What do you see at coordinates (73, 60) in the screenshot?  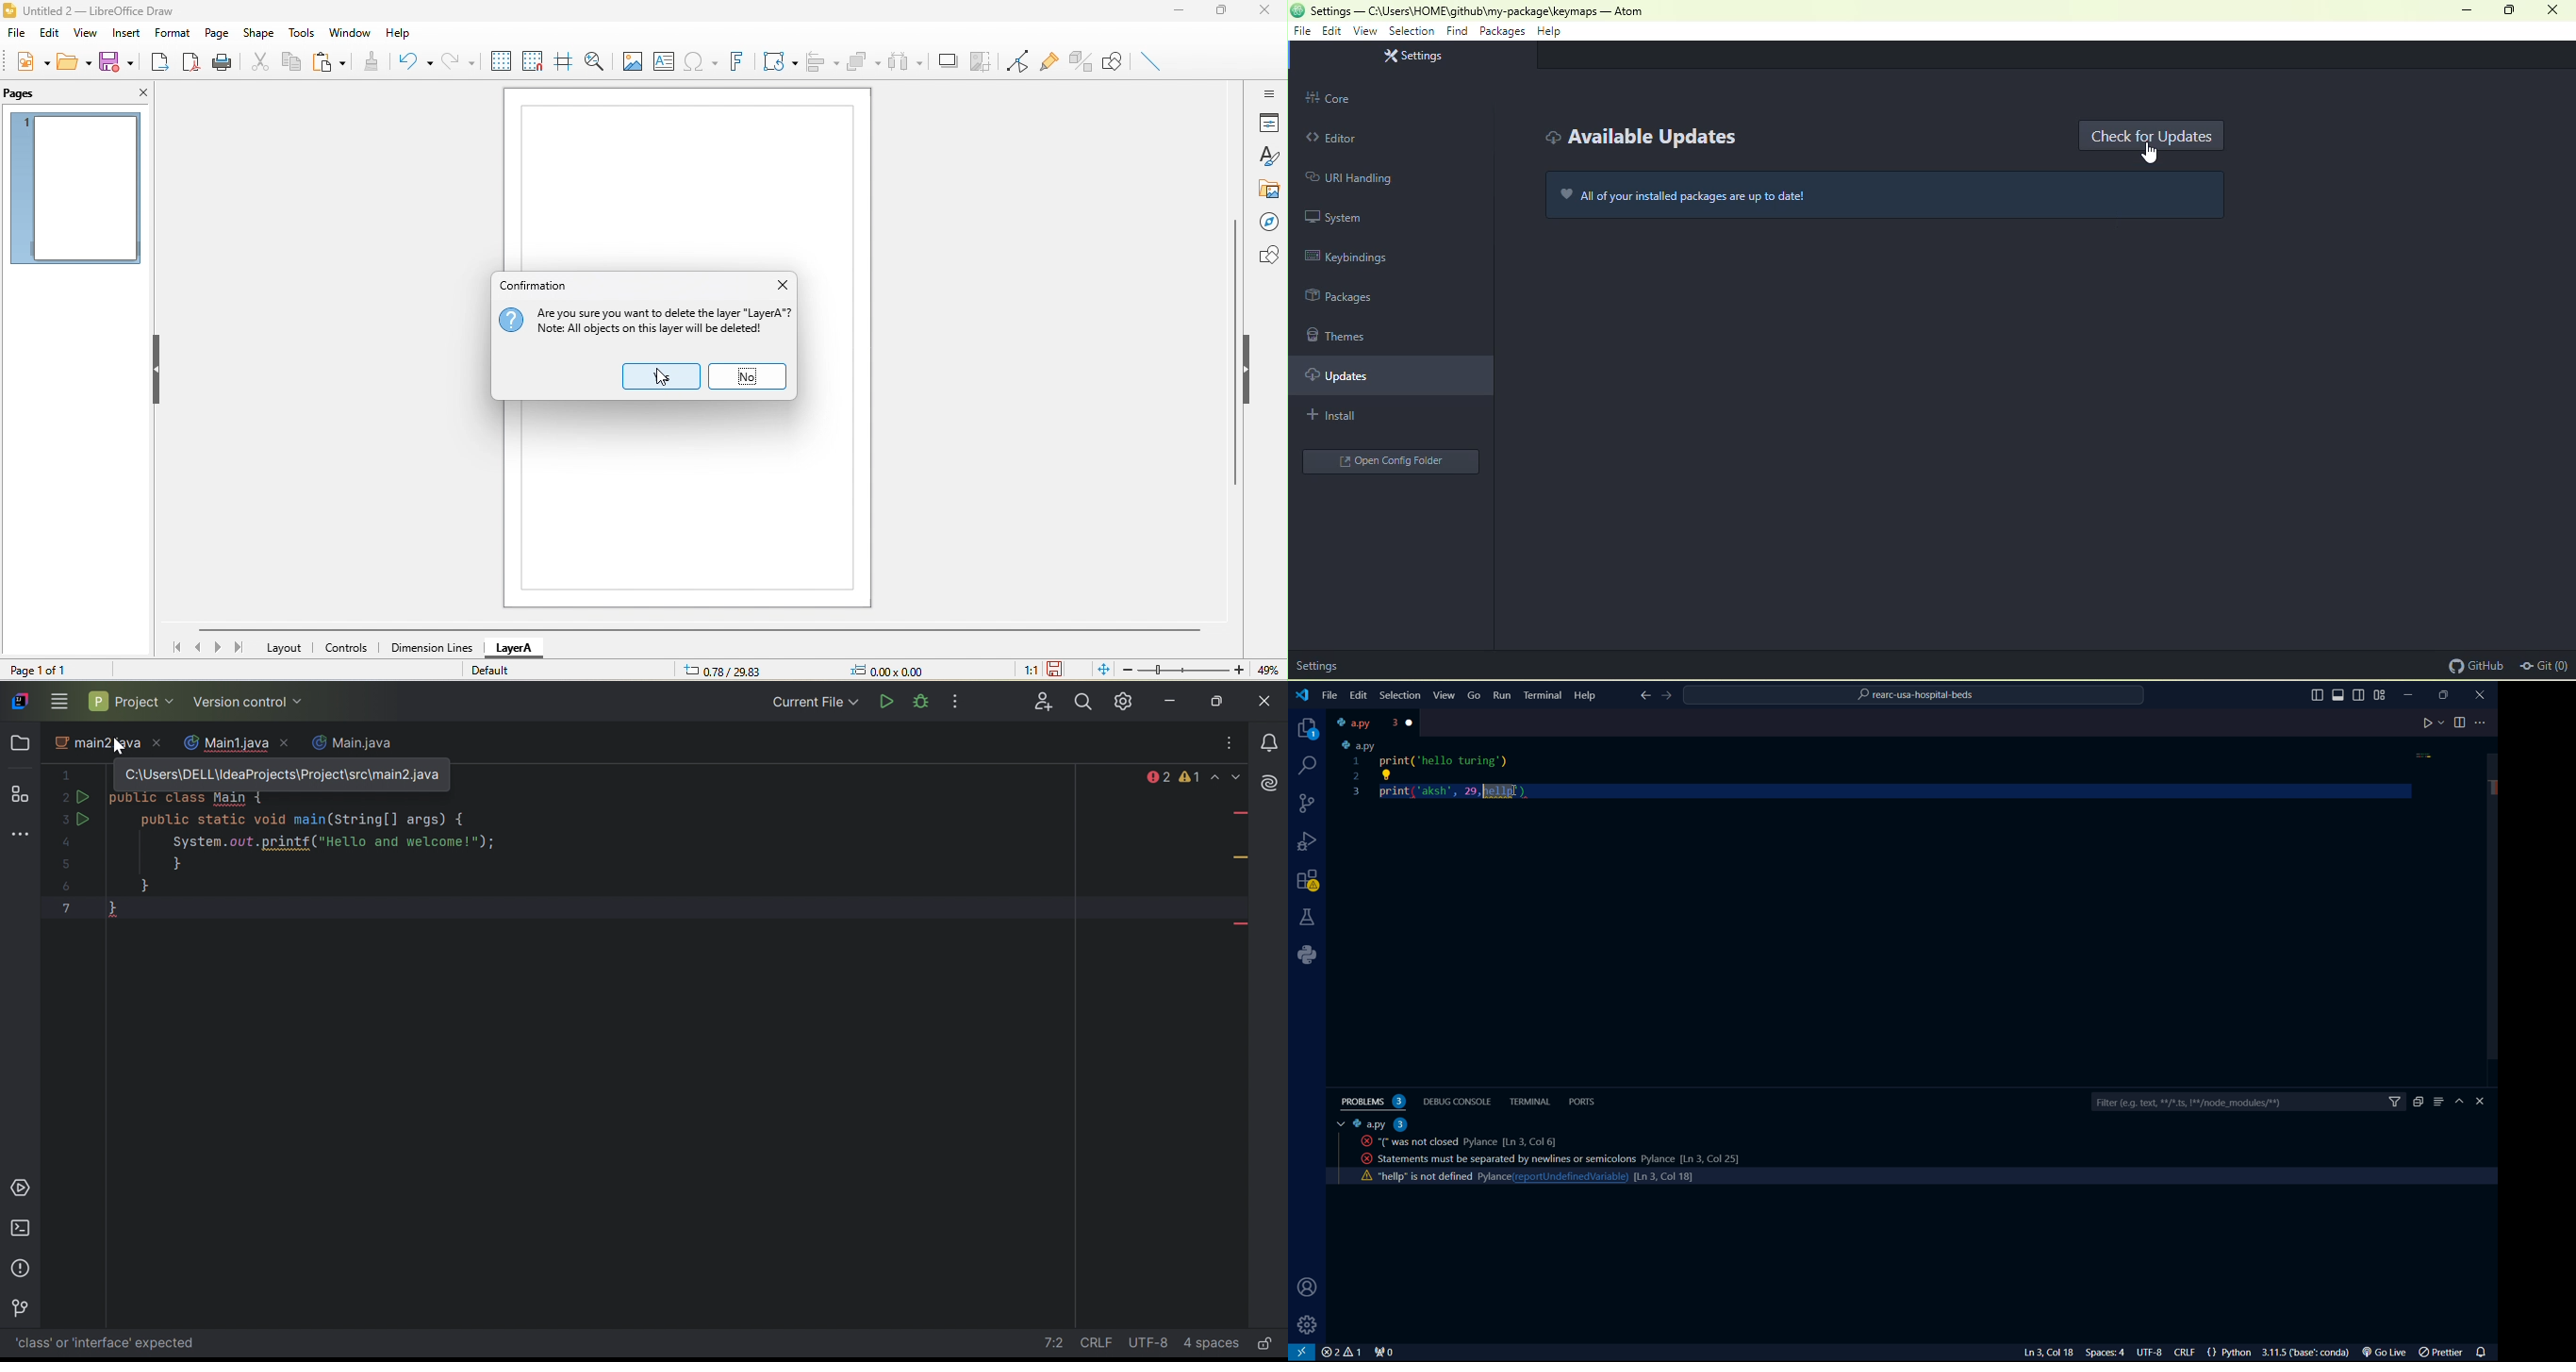 I see `open` at bounding box center [73, 60].